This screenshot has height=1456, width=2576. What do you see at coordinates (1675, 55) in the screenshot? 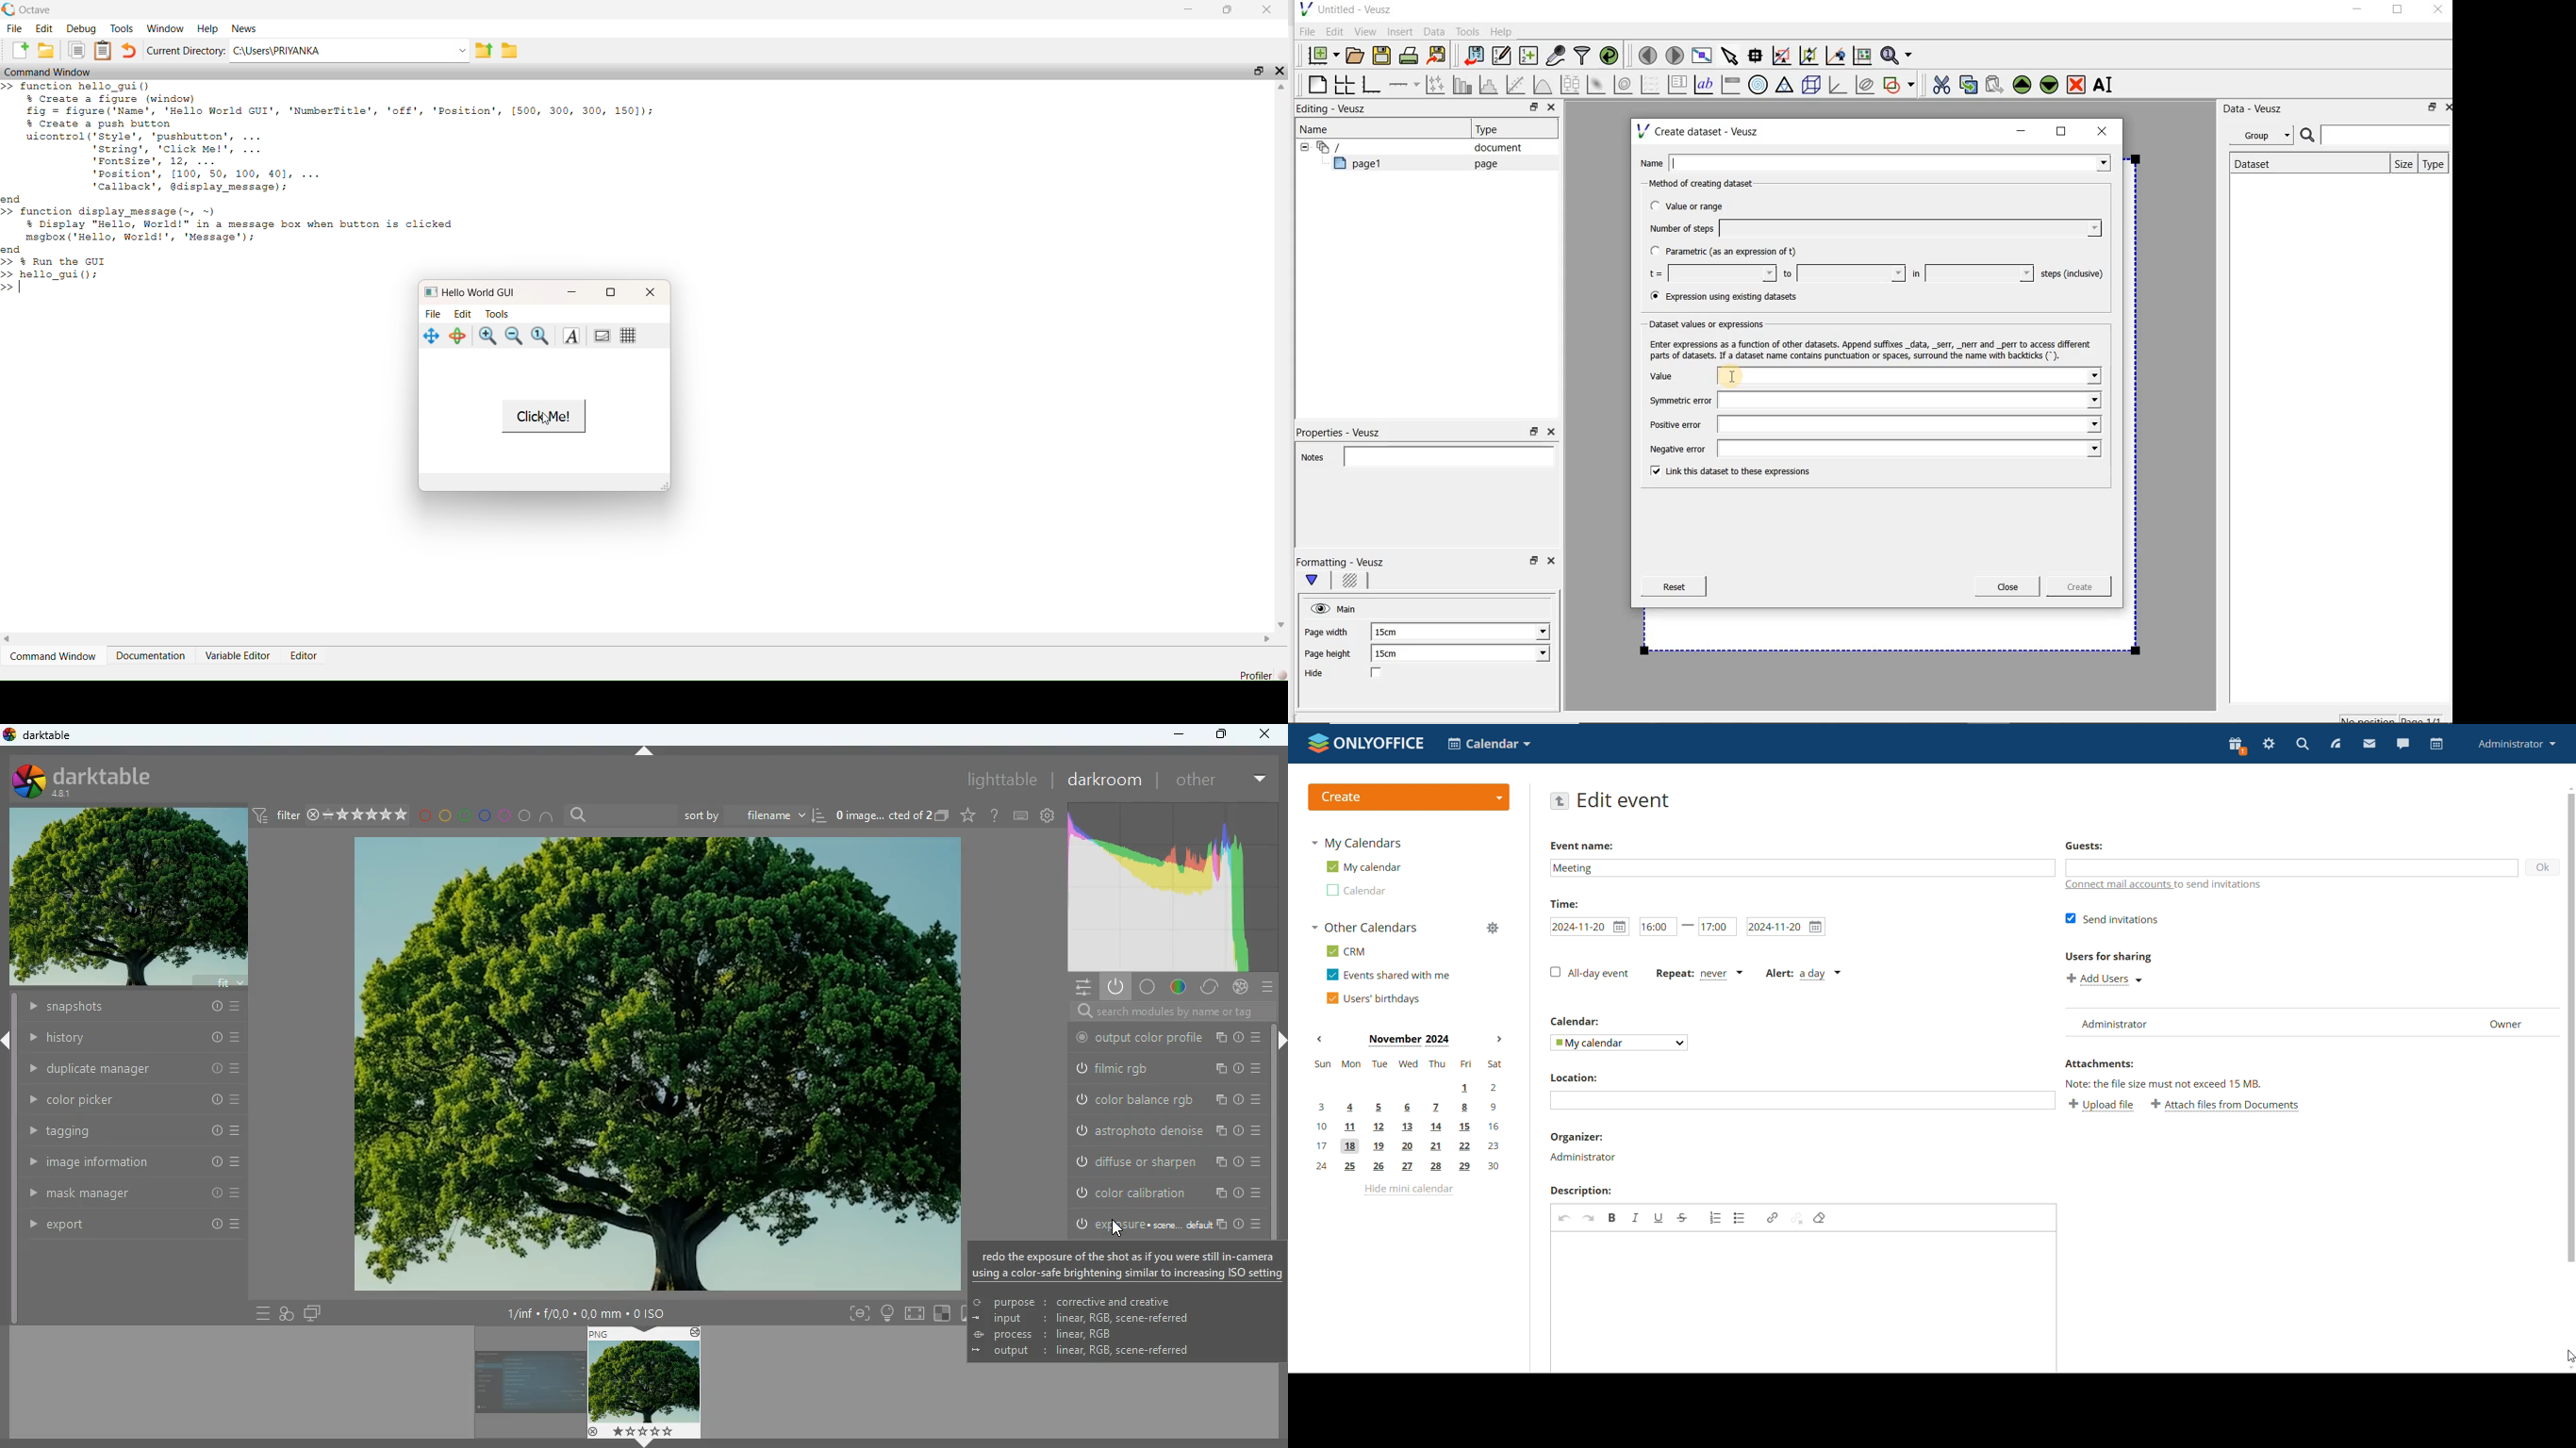
I see `move to the next page` at bounding box center [1675, 55].